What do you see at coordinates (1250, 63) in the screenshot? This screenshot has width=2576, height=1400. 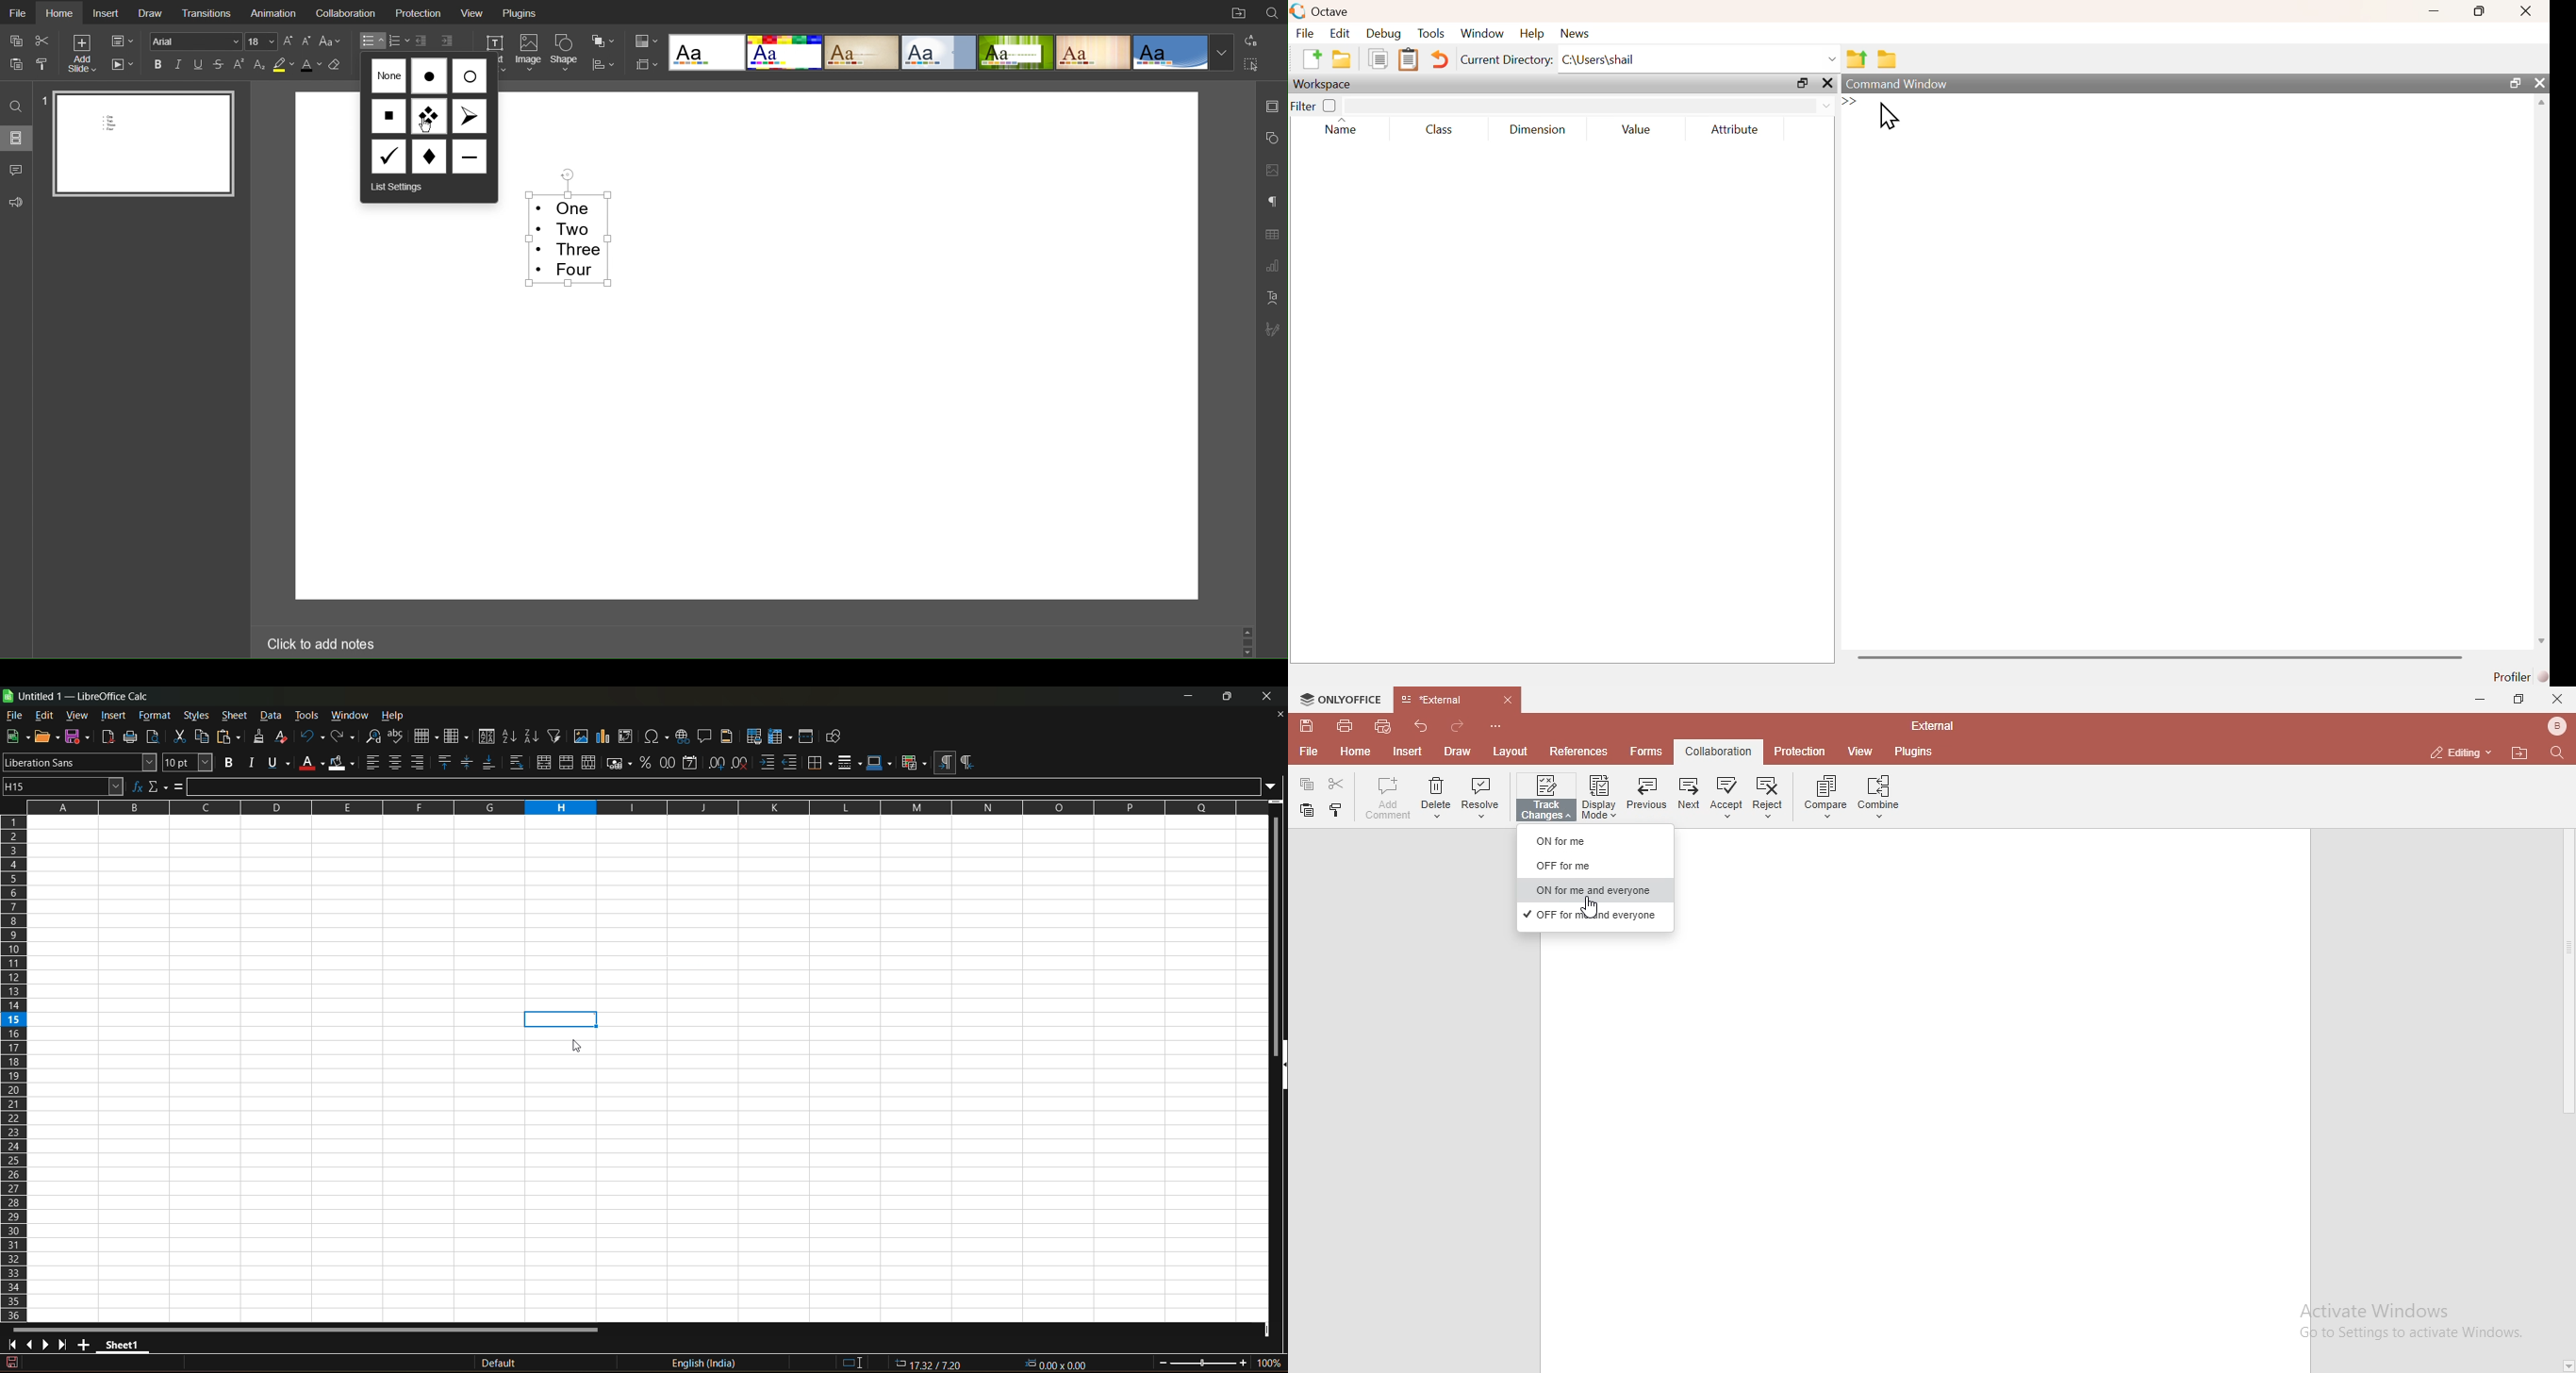 I see `Selection` at bounding box center [1250, 63].